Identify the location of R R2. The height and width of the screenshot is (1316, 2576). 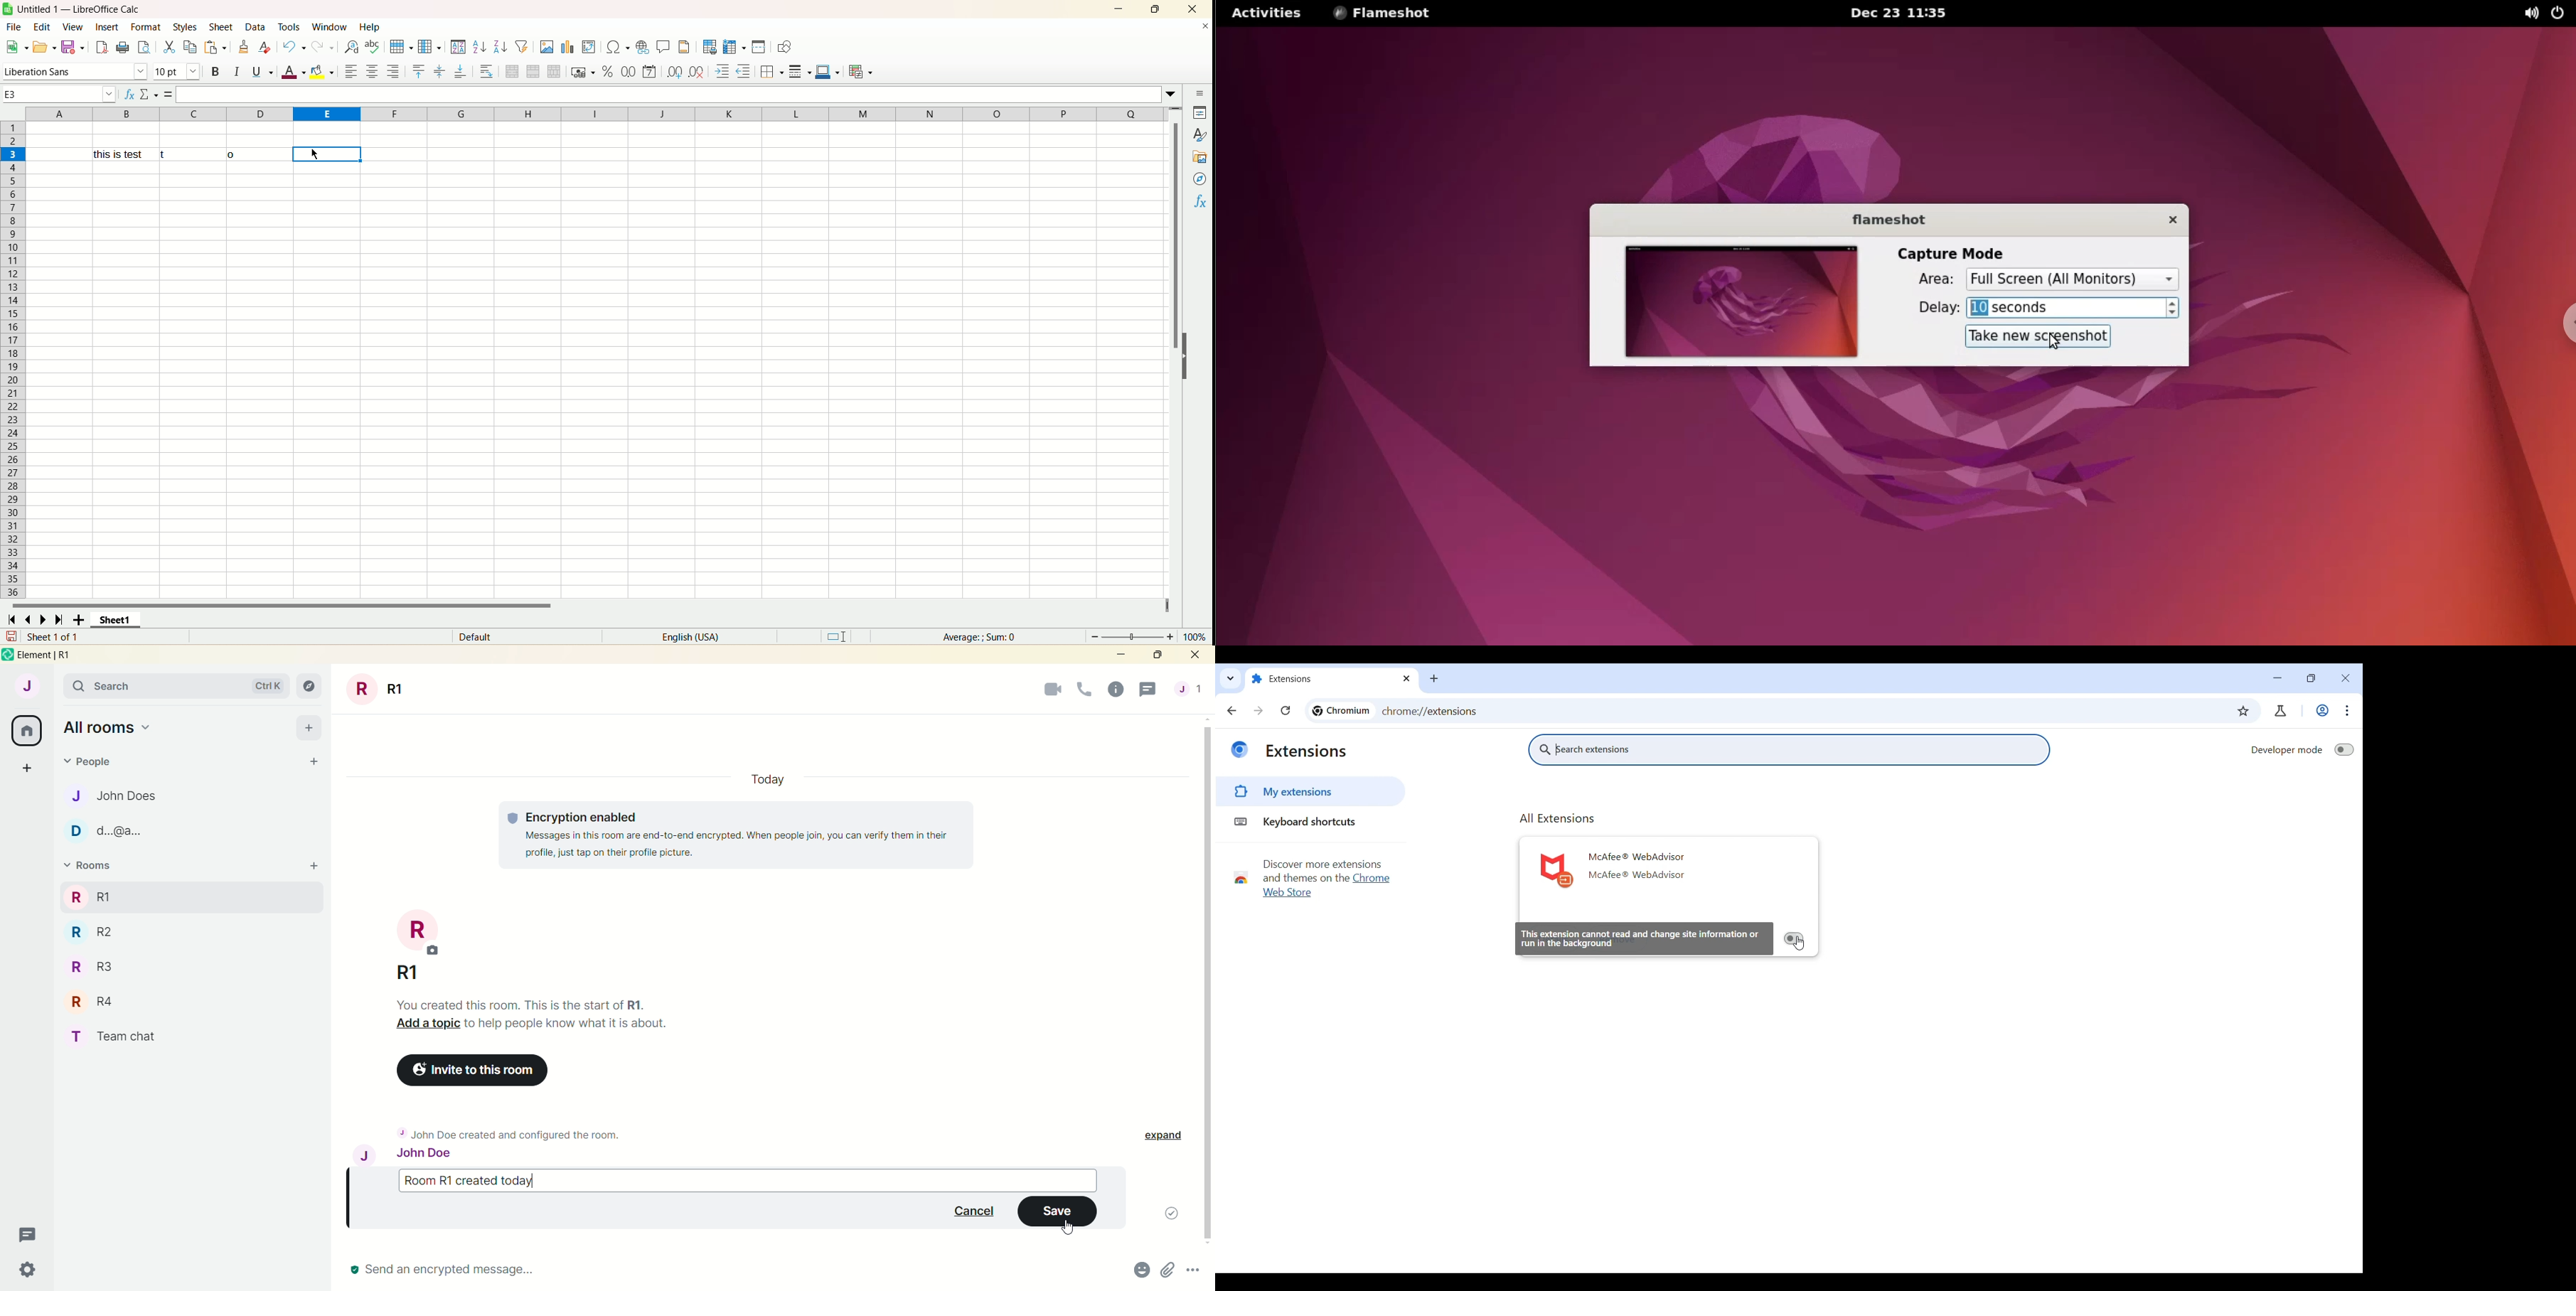
(111, 930).